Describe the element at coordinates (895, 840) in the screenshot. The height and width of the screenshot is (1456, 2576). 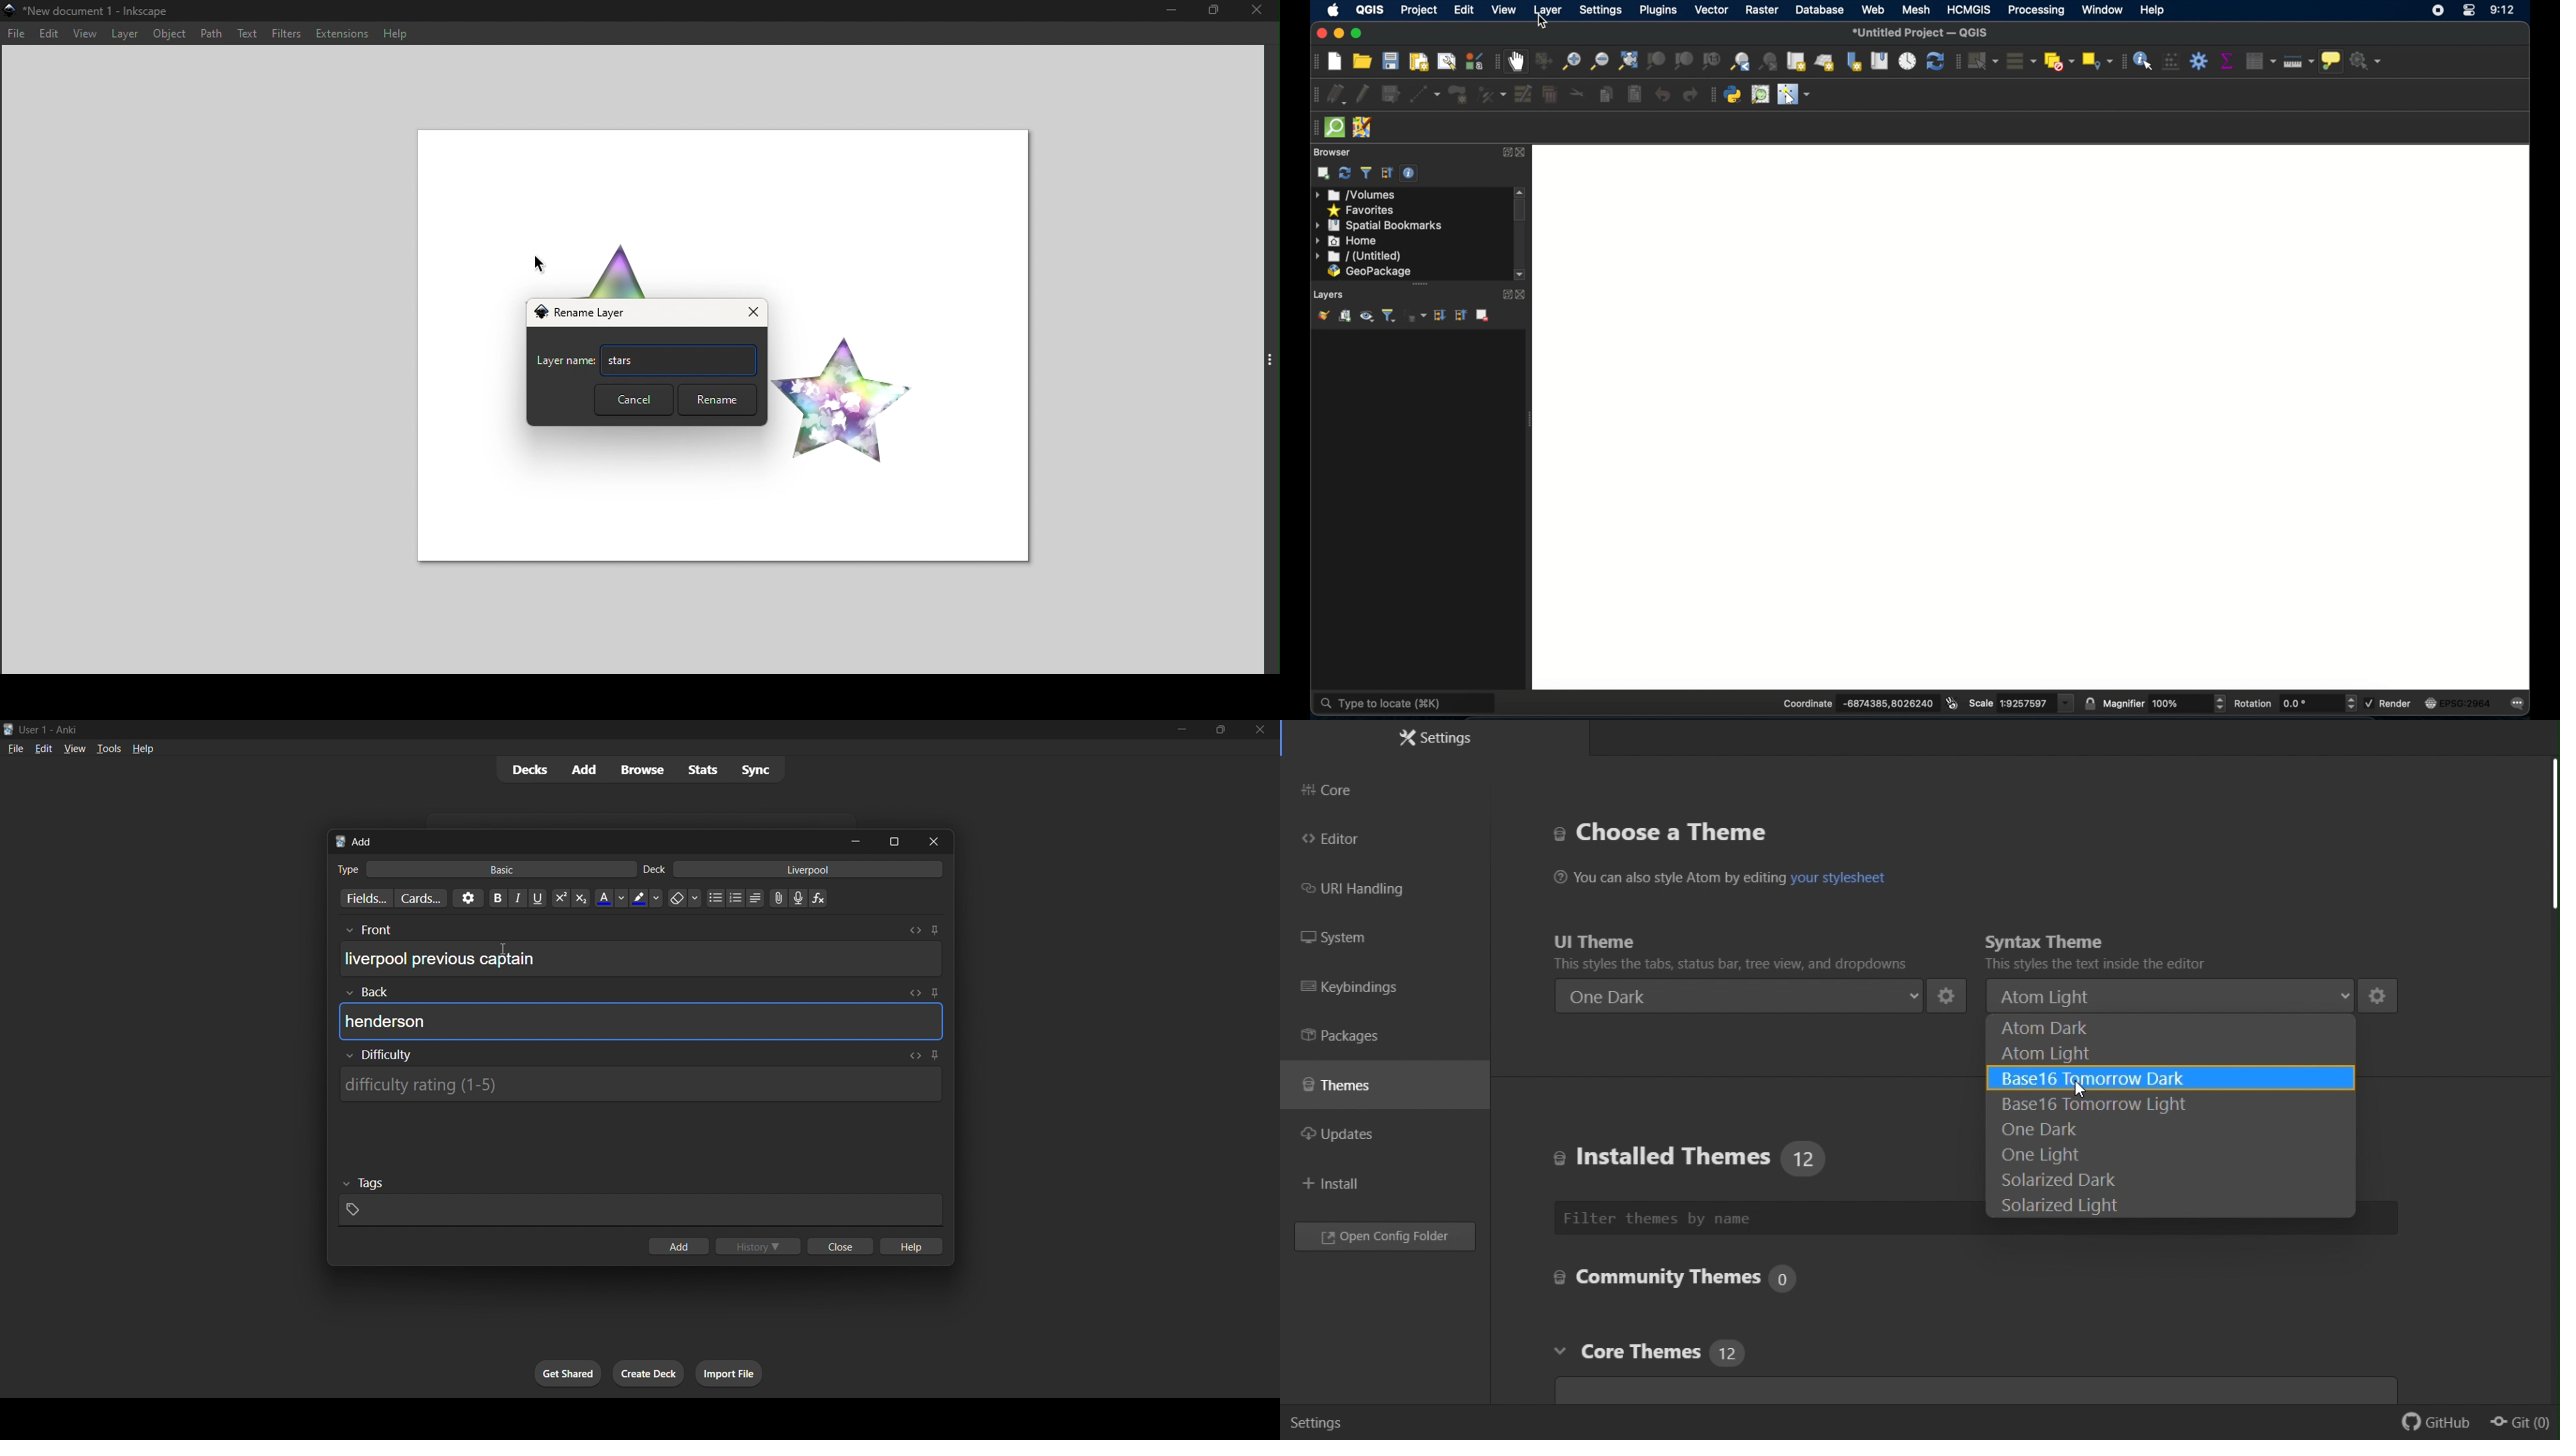
I see `maximize` at that location.